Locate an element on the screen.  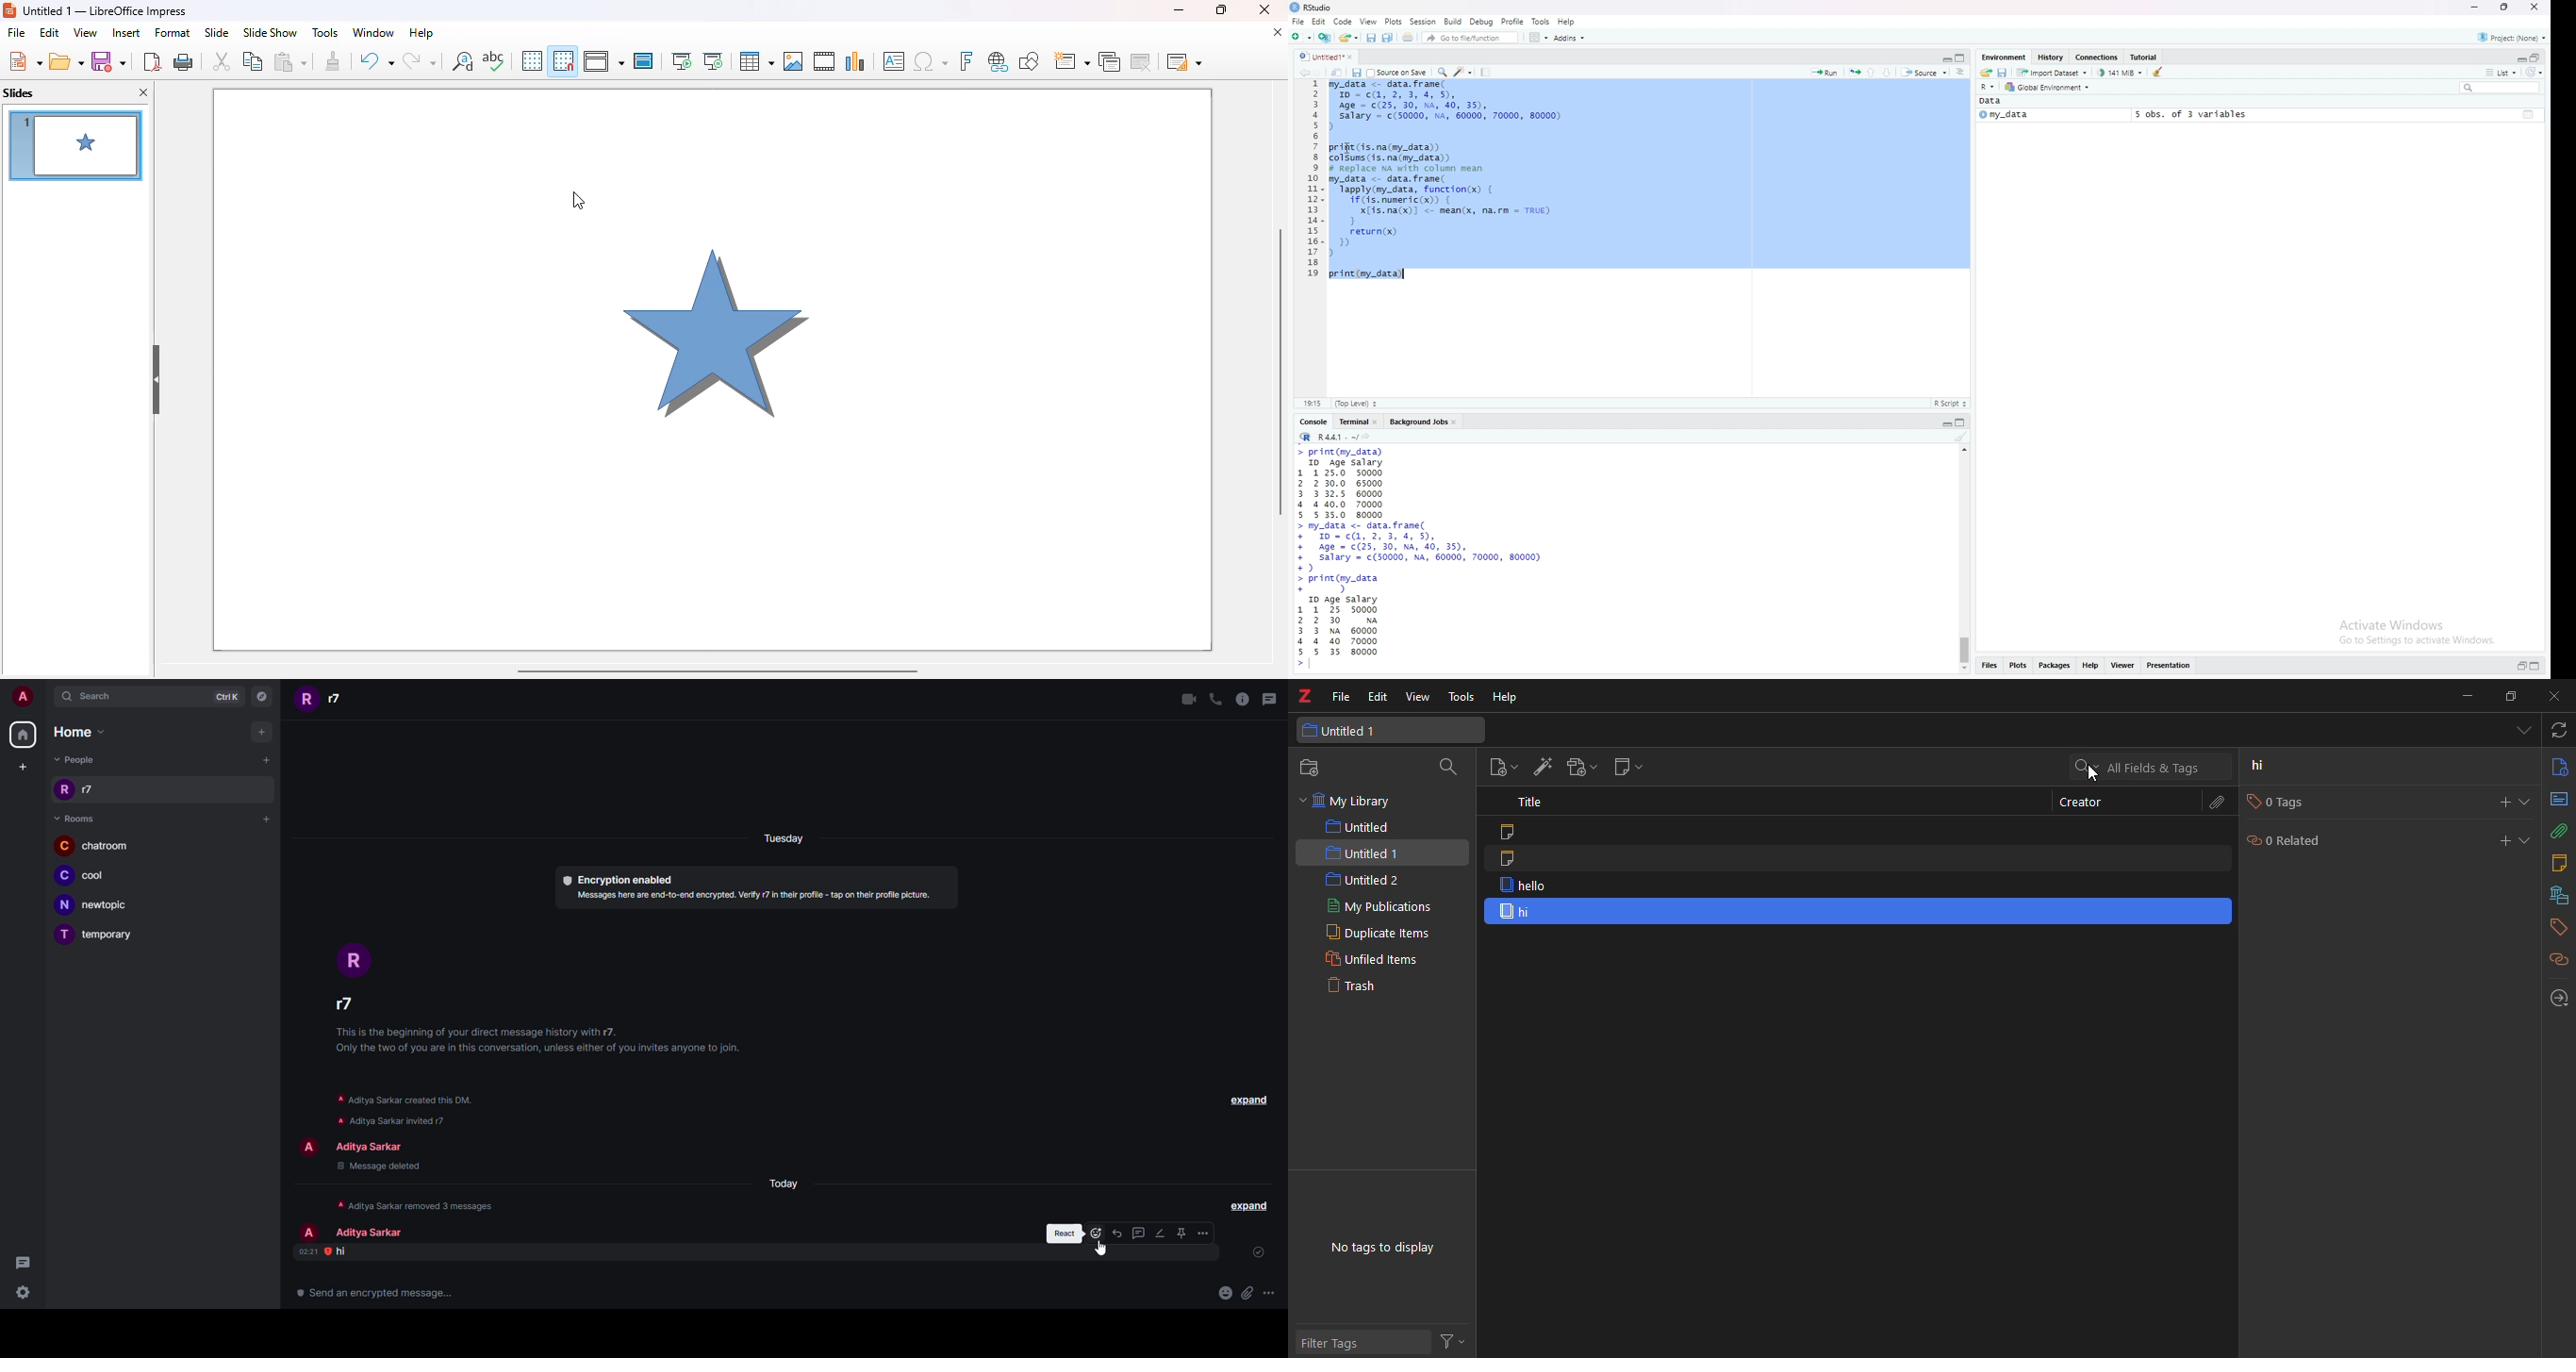
go forward is located at coordinates (1318, 72).